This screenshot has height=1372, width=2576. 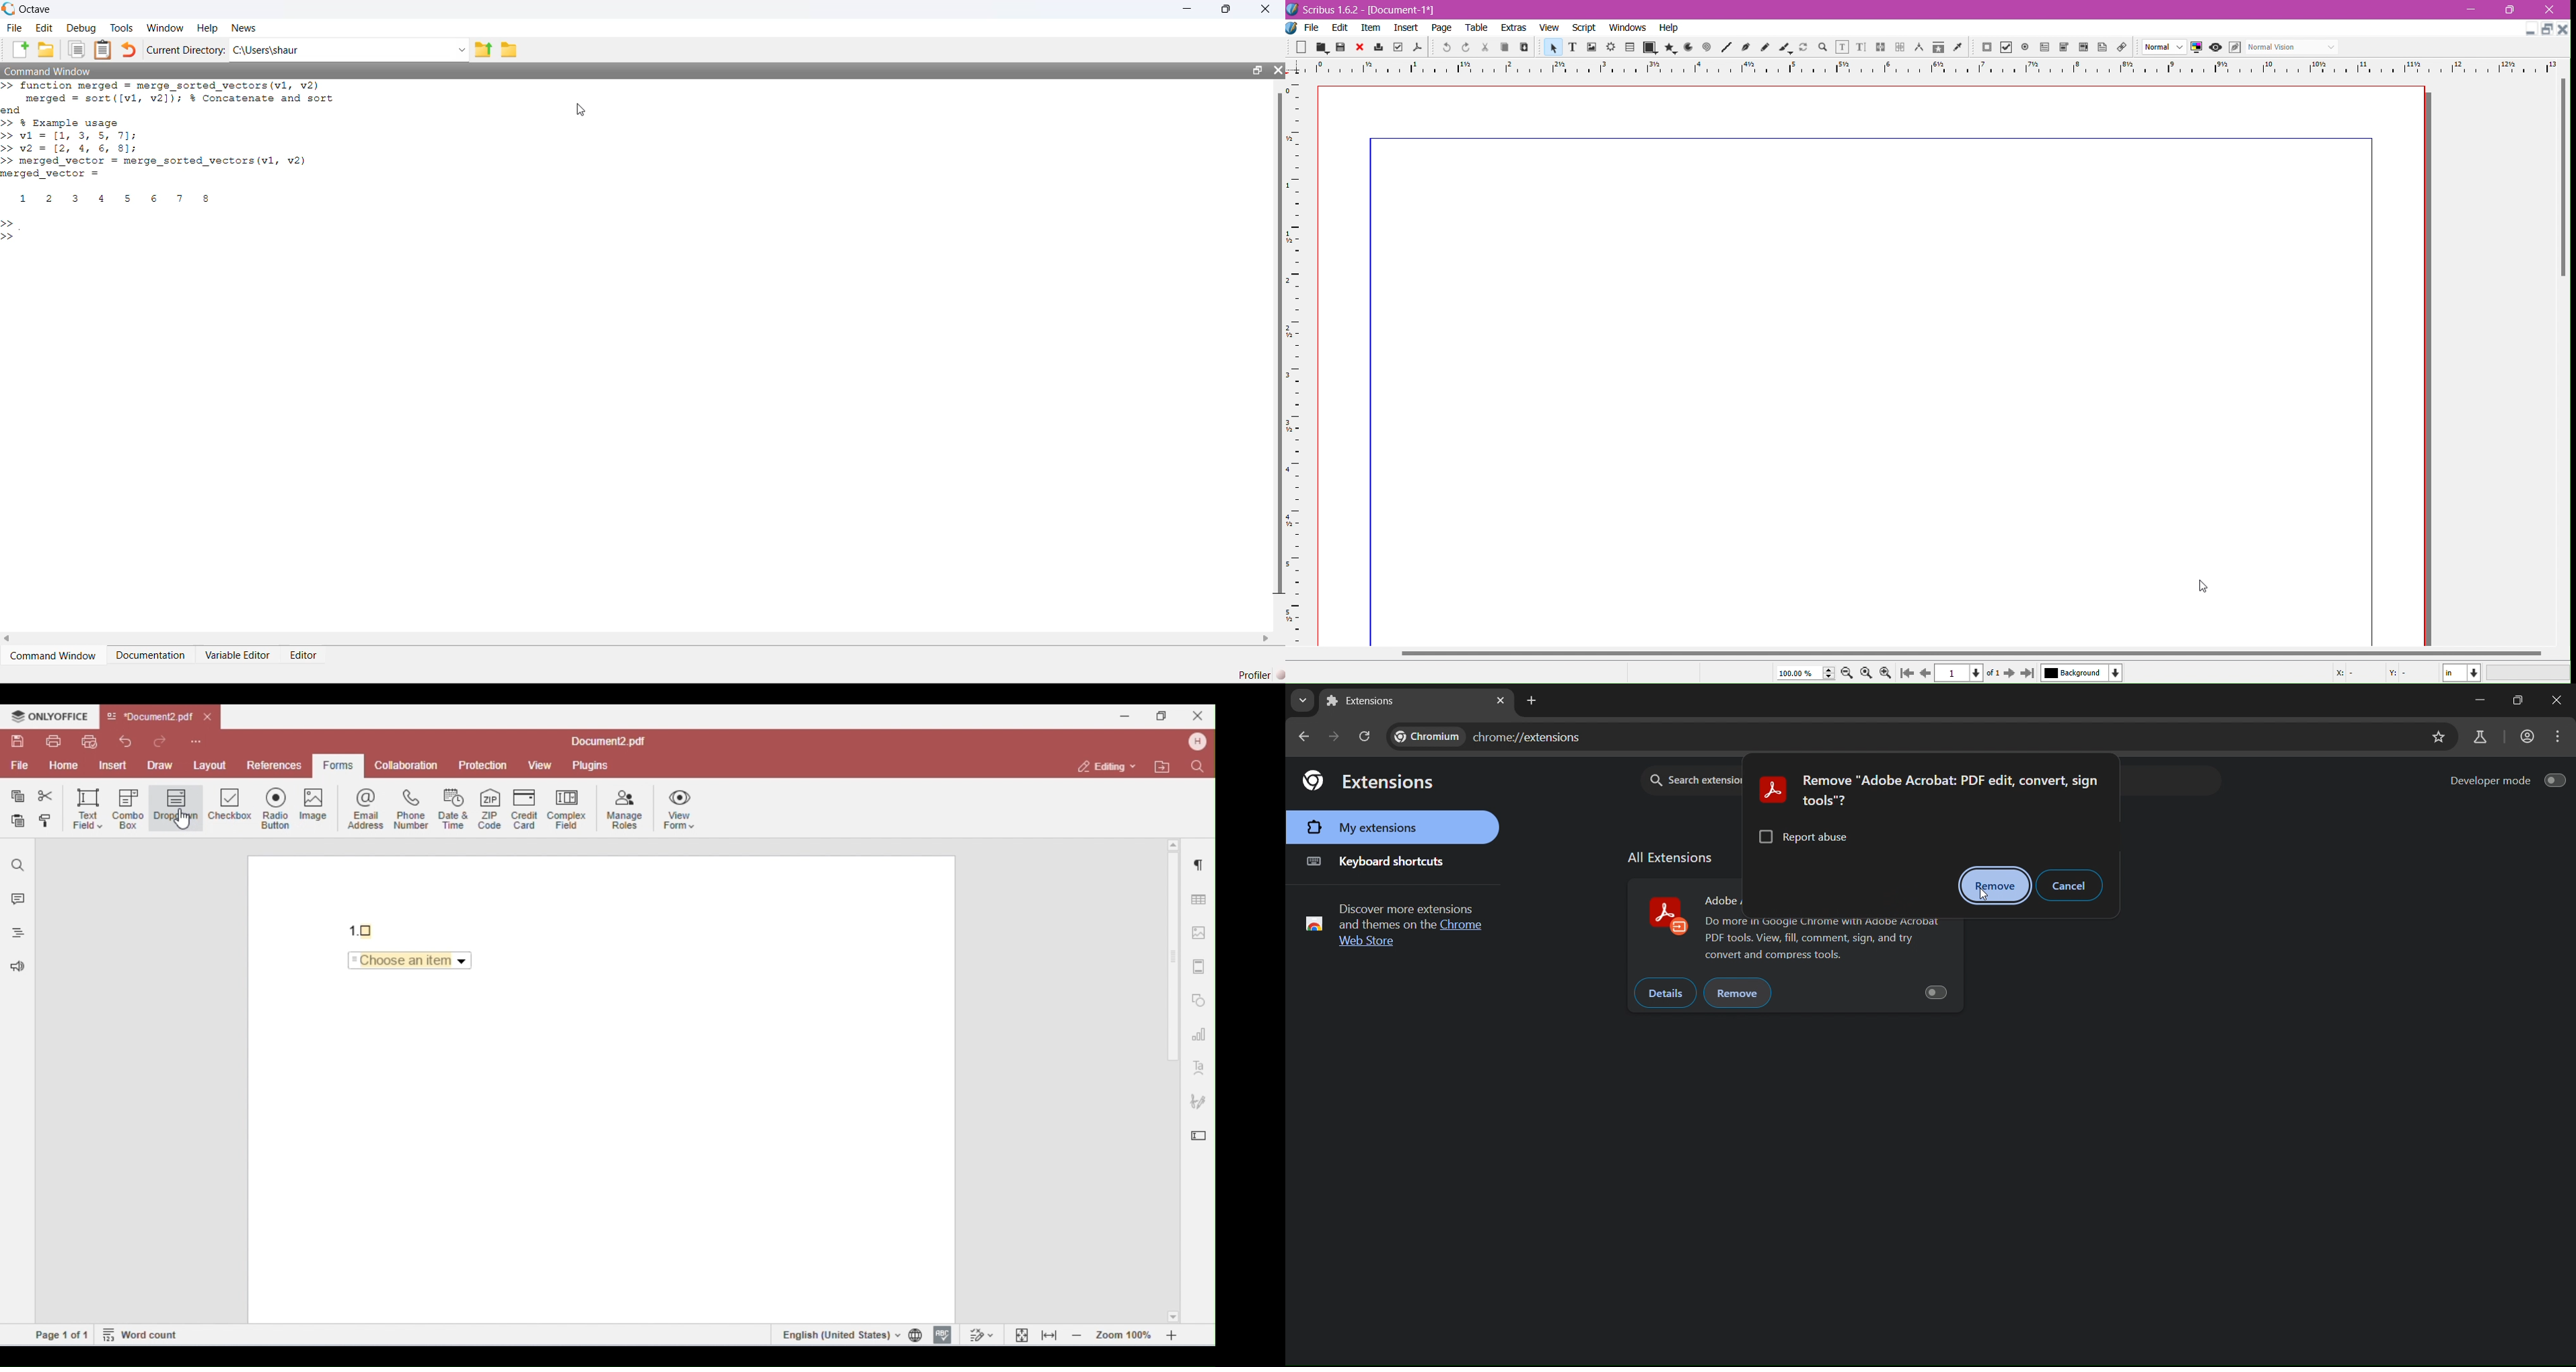 I want to click on background, so click(x=2082, y=673).